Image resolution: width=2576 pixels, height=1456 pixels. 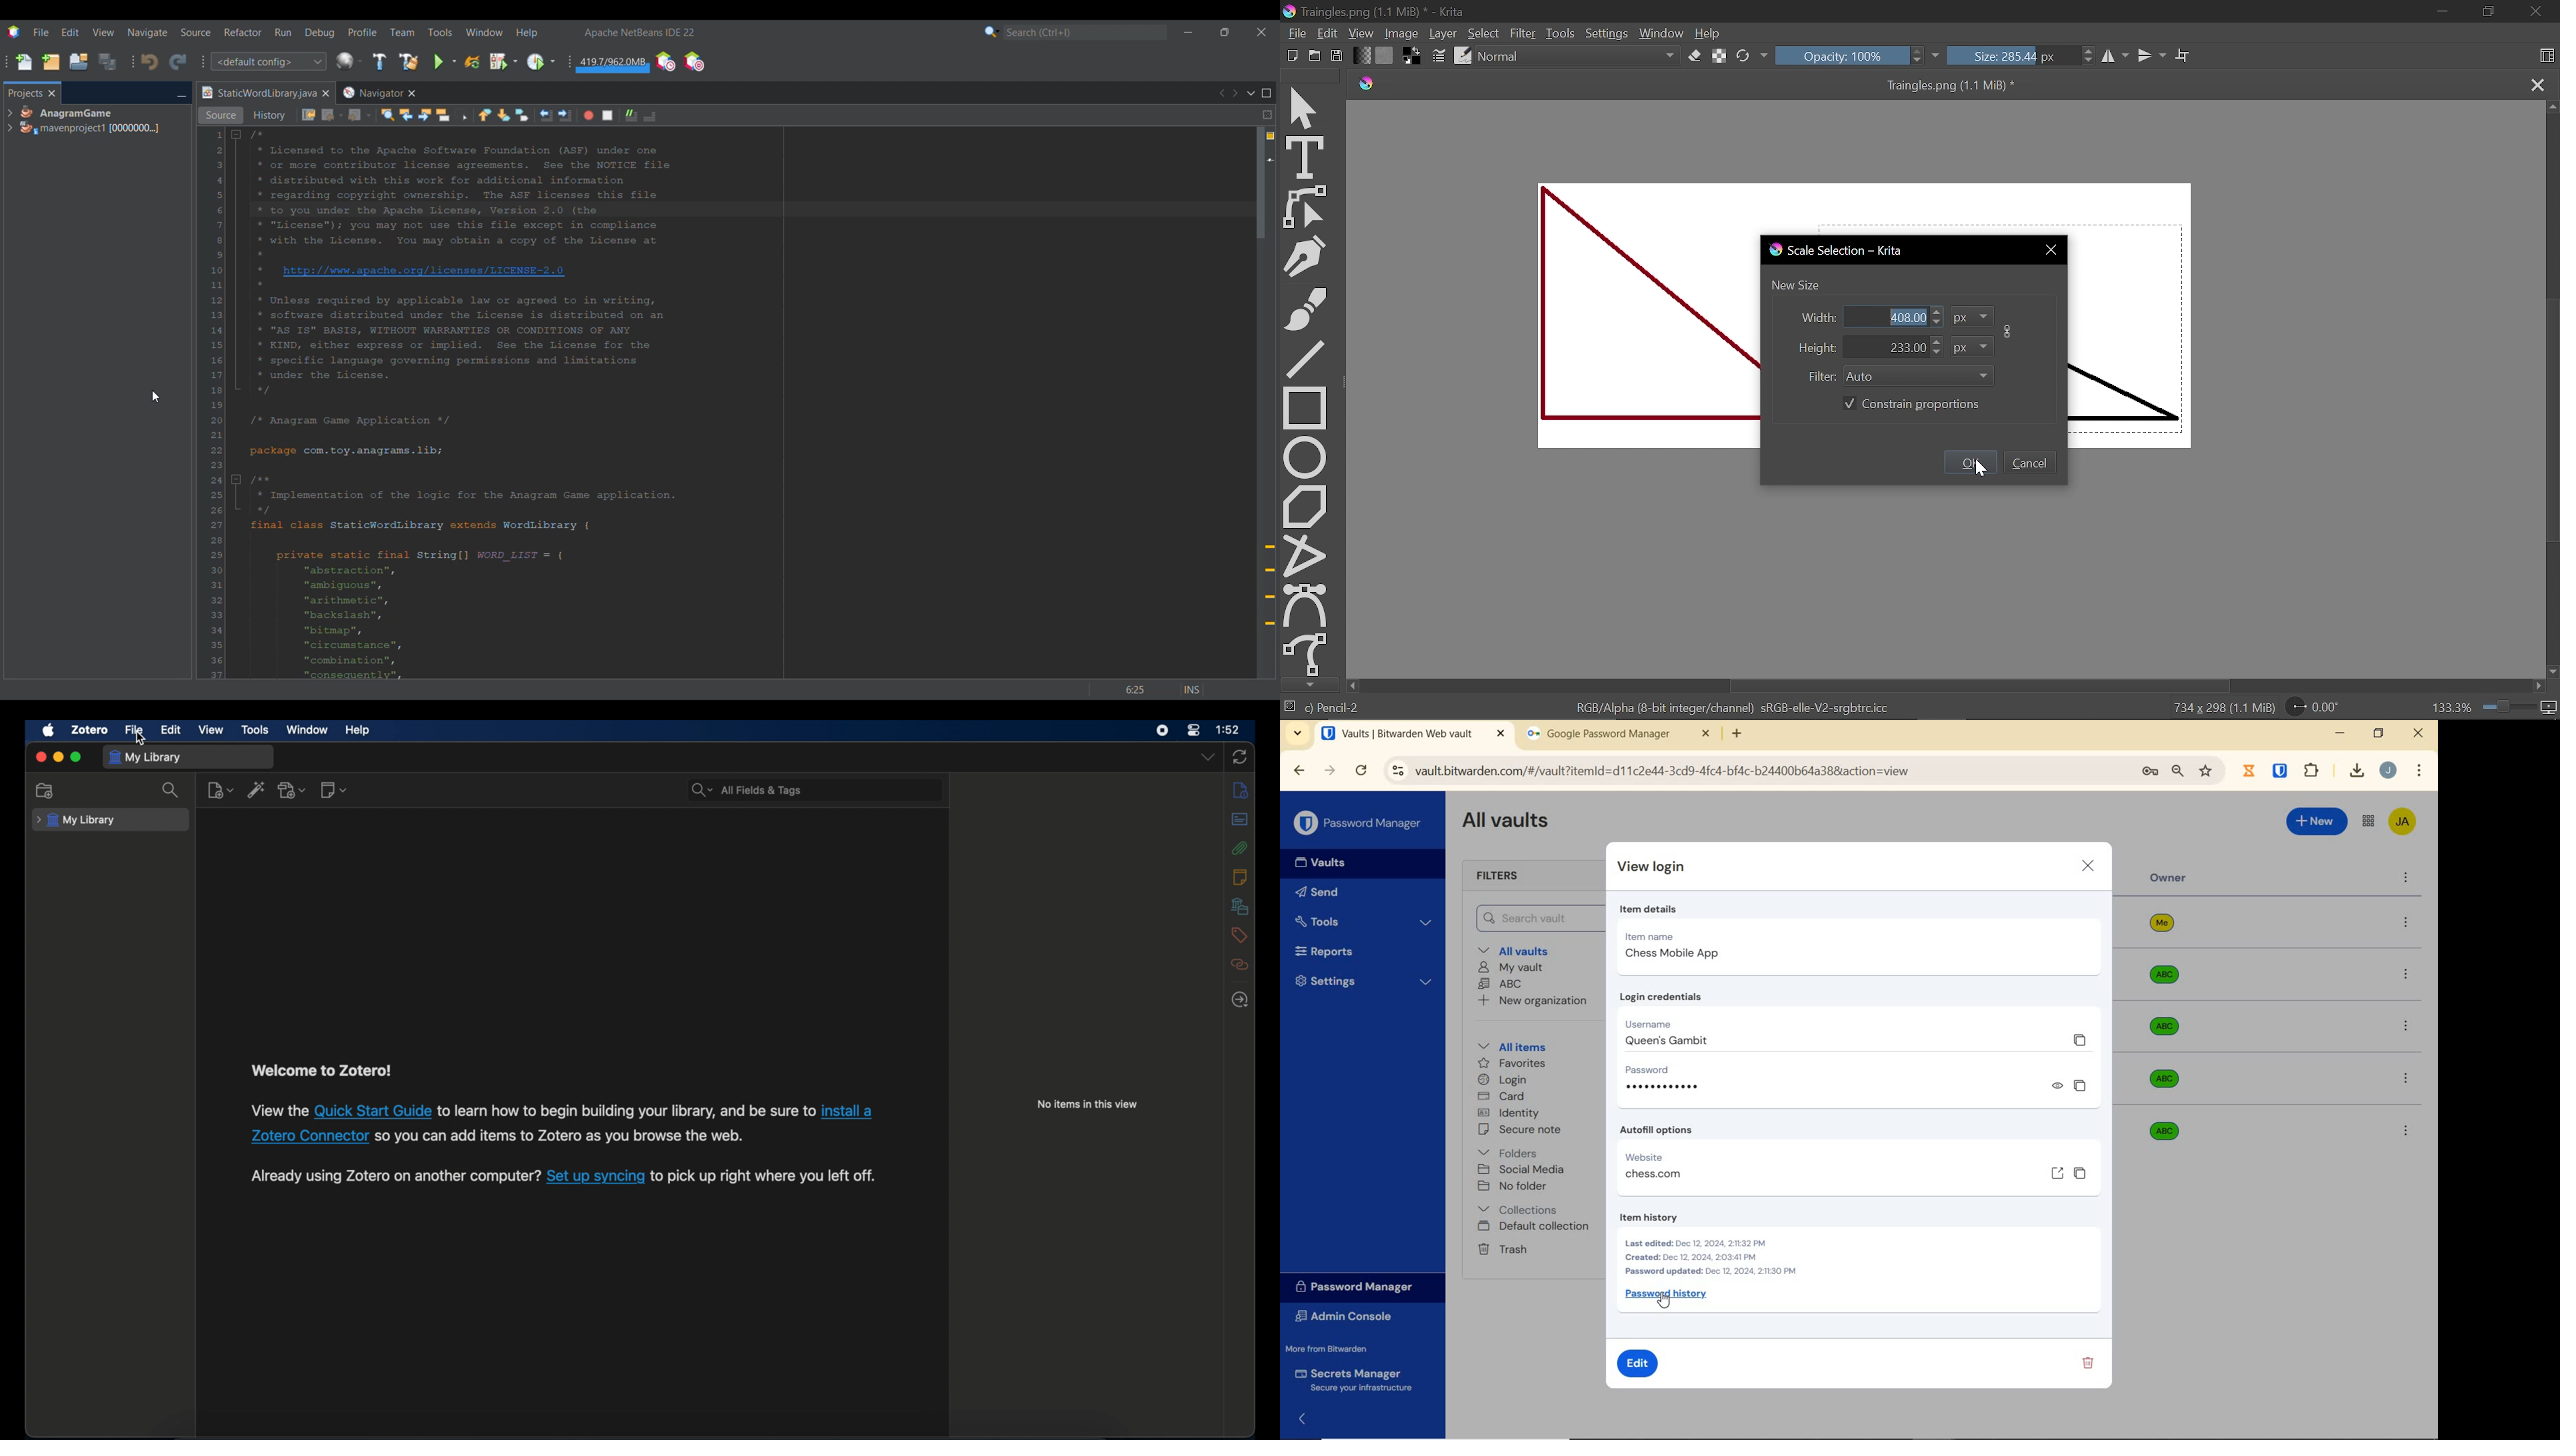 I want to click on Constrain proportions, so click(x=1910, y=404).